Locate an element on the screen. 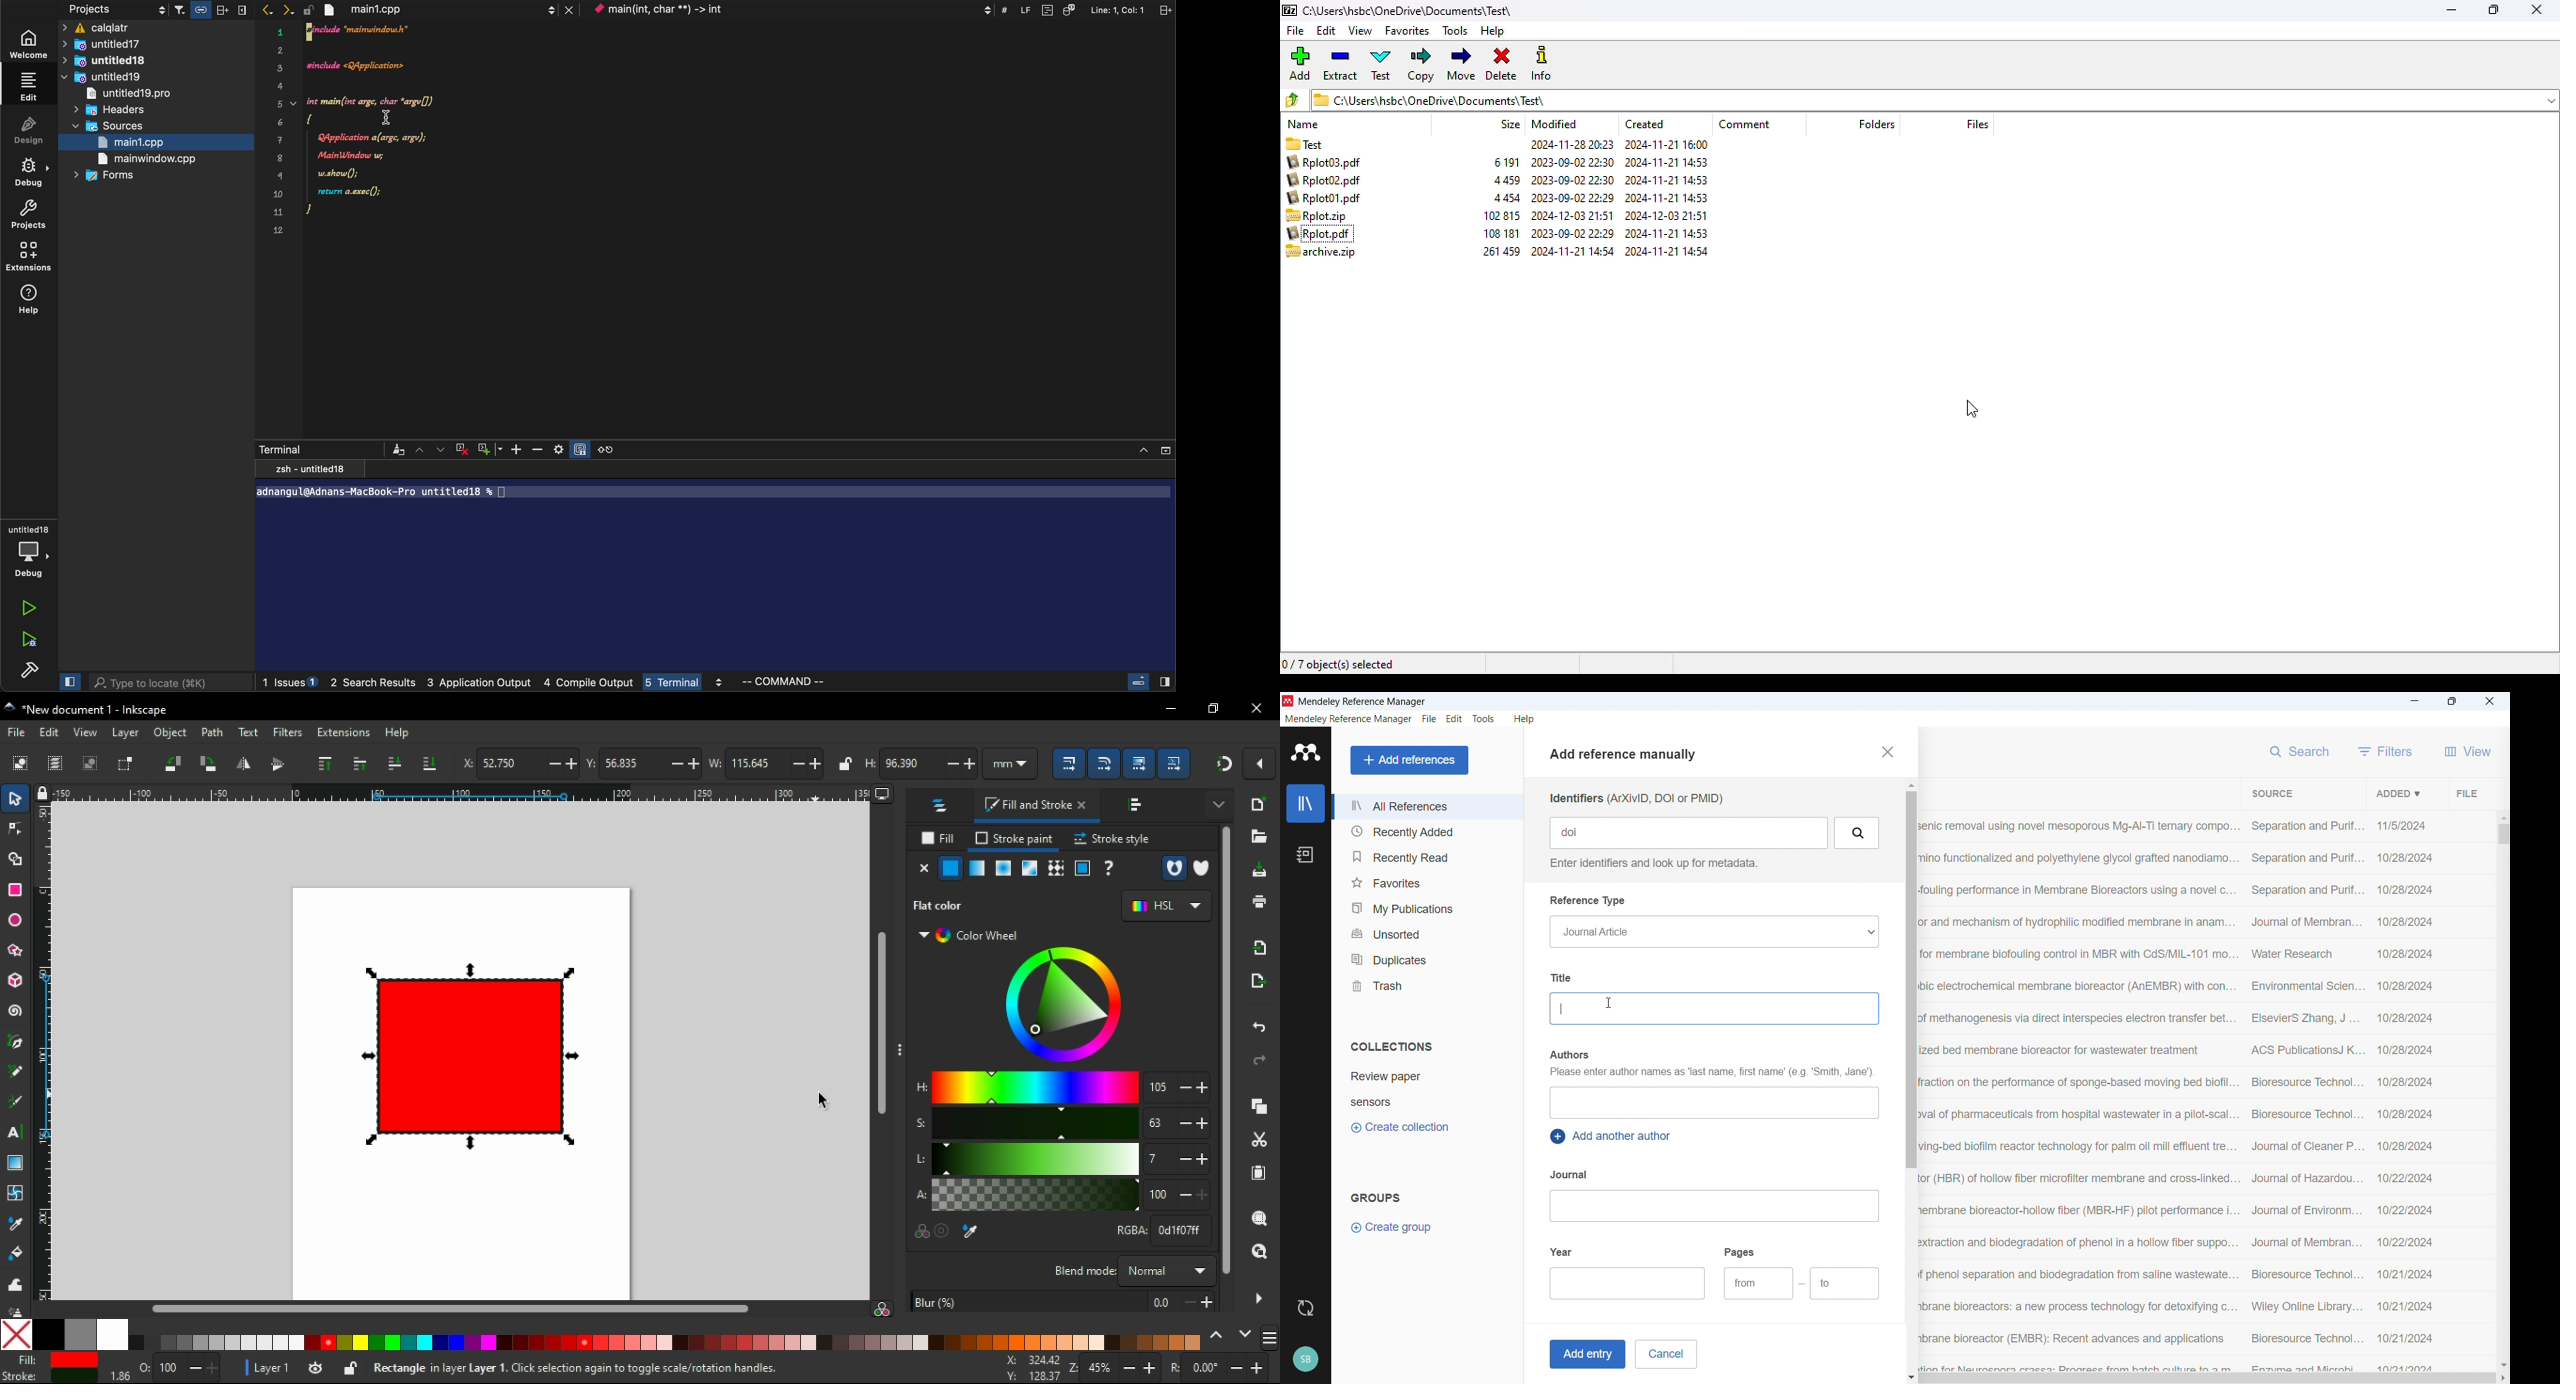  increase/decrease is located at coordinates (1141, 1368).